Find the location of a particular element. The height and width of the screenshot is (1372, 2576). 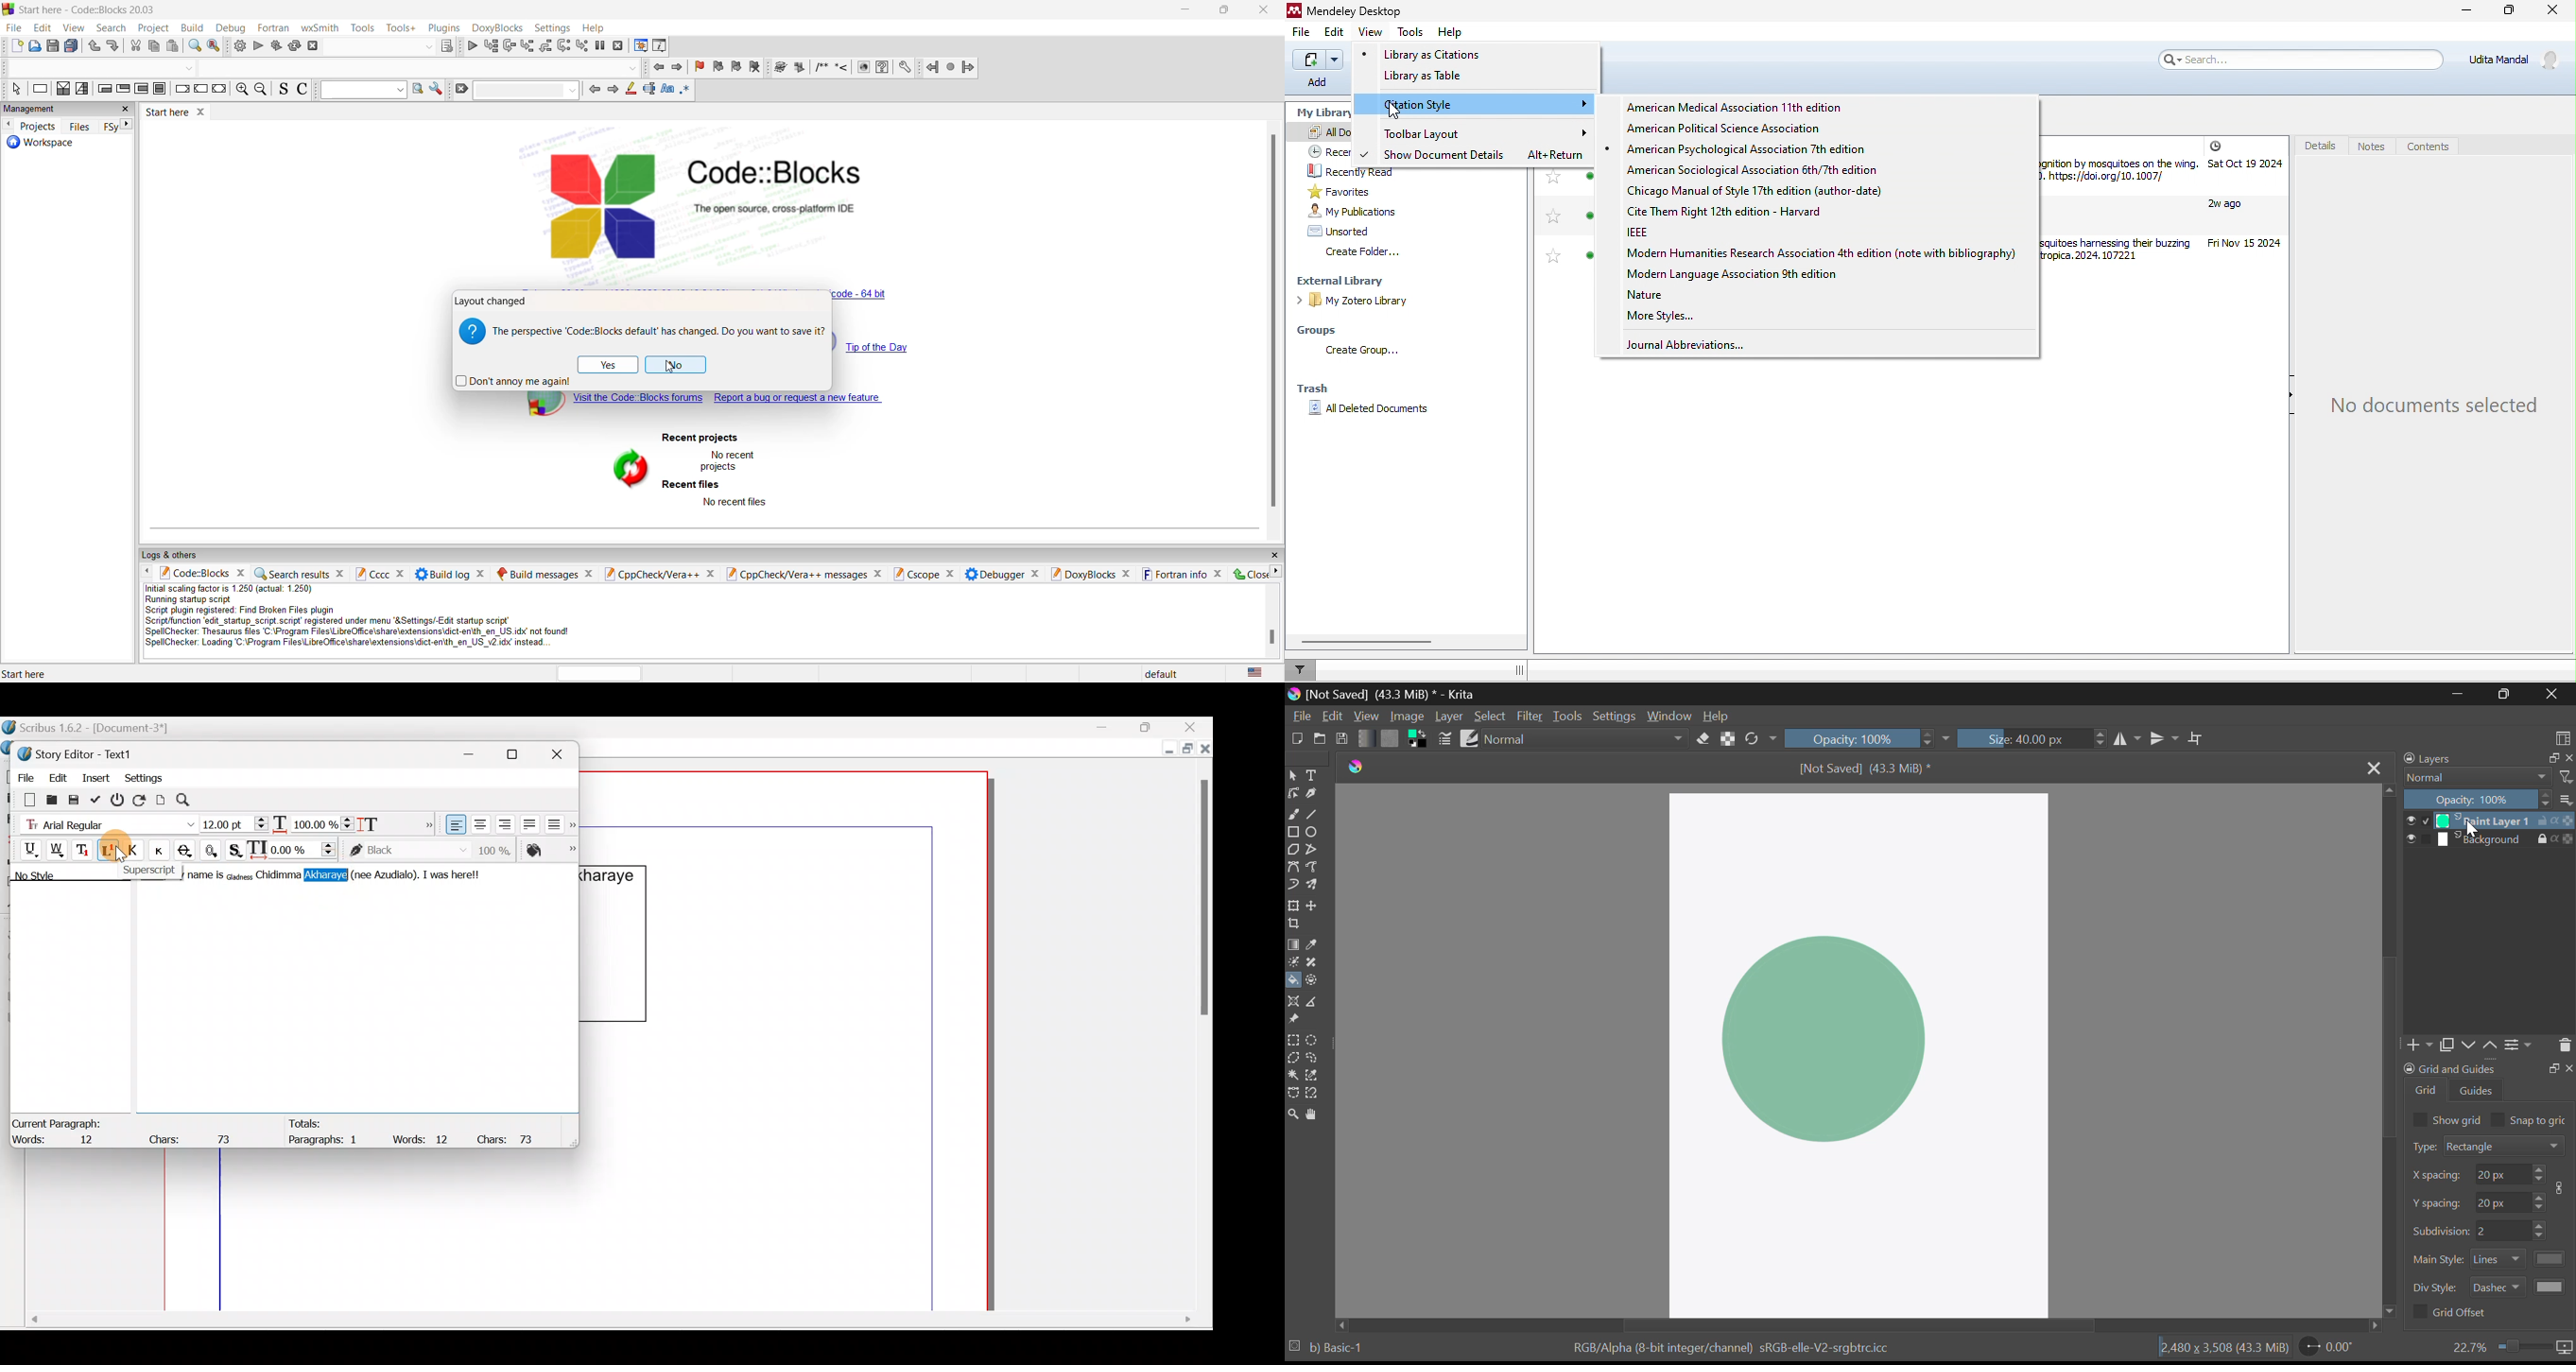

American Medical Association 11th edition is located at coordinates (1738, 106).